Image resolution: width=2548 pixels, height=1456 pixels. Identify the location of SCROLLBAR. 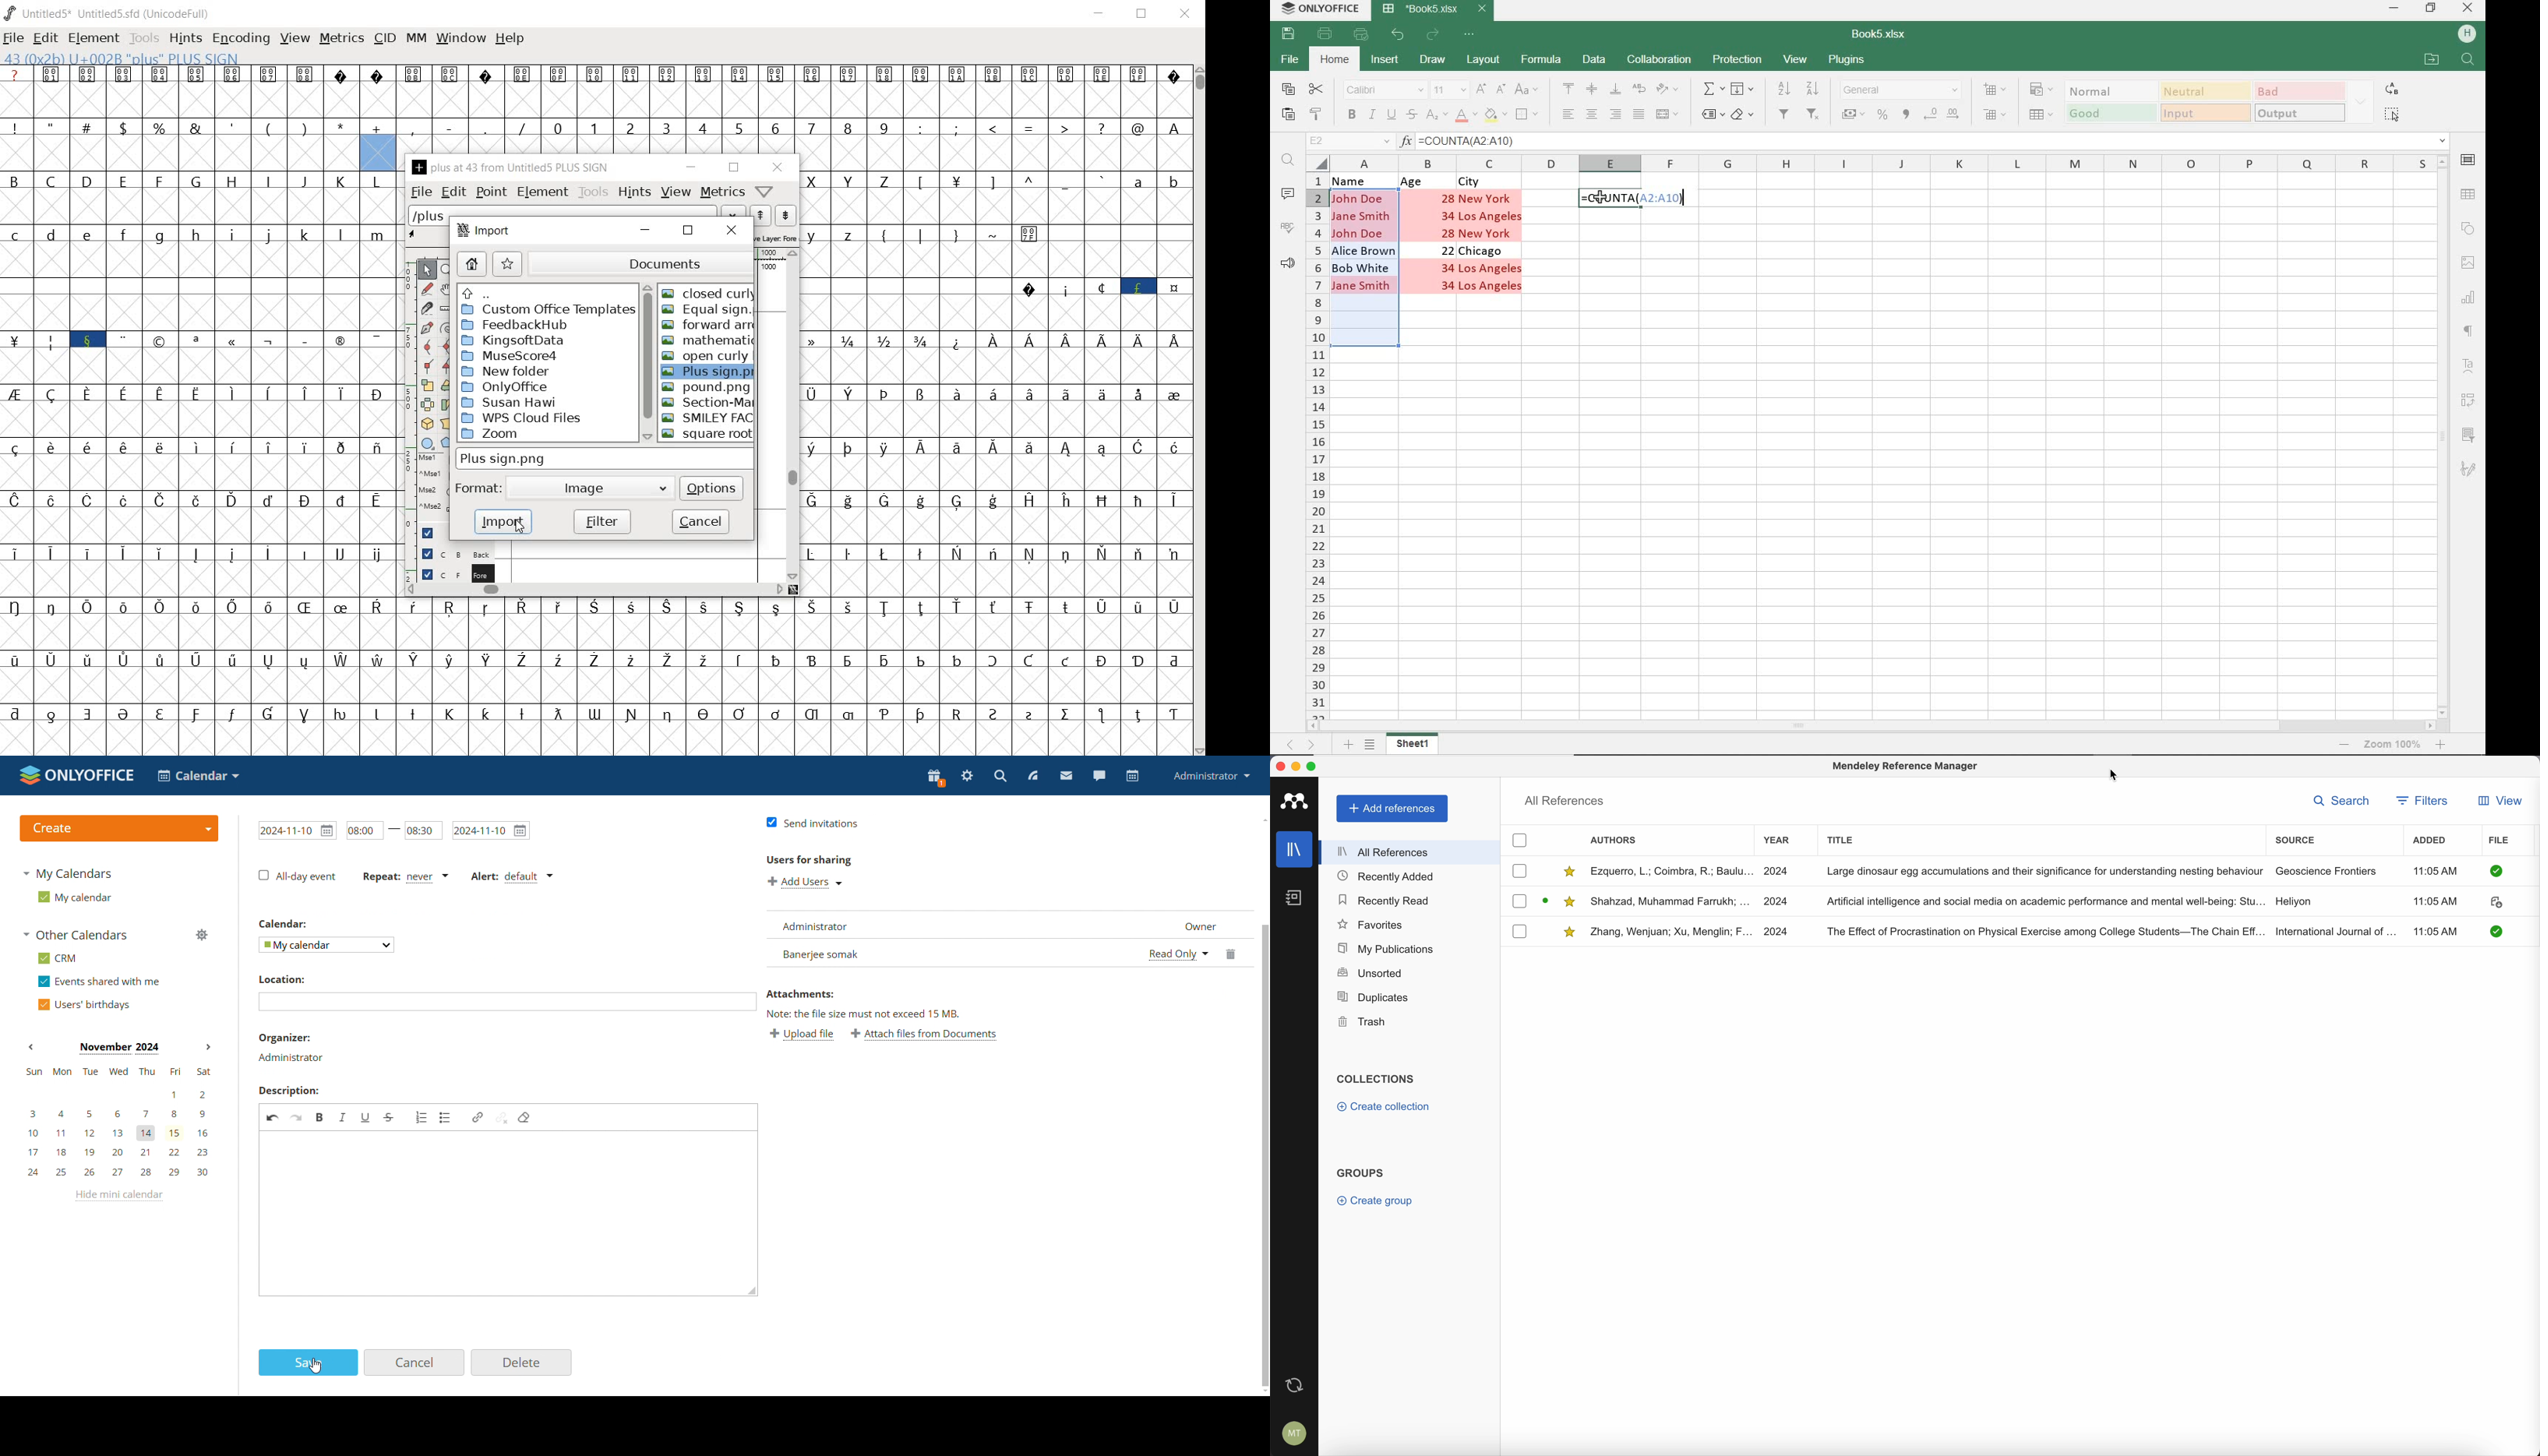
(2442, 438).